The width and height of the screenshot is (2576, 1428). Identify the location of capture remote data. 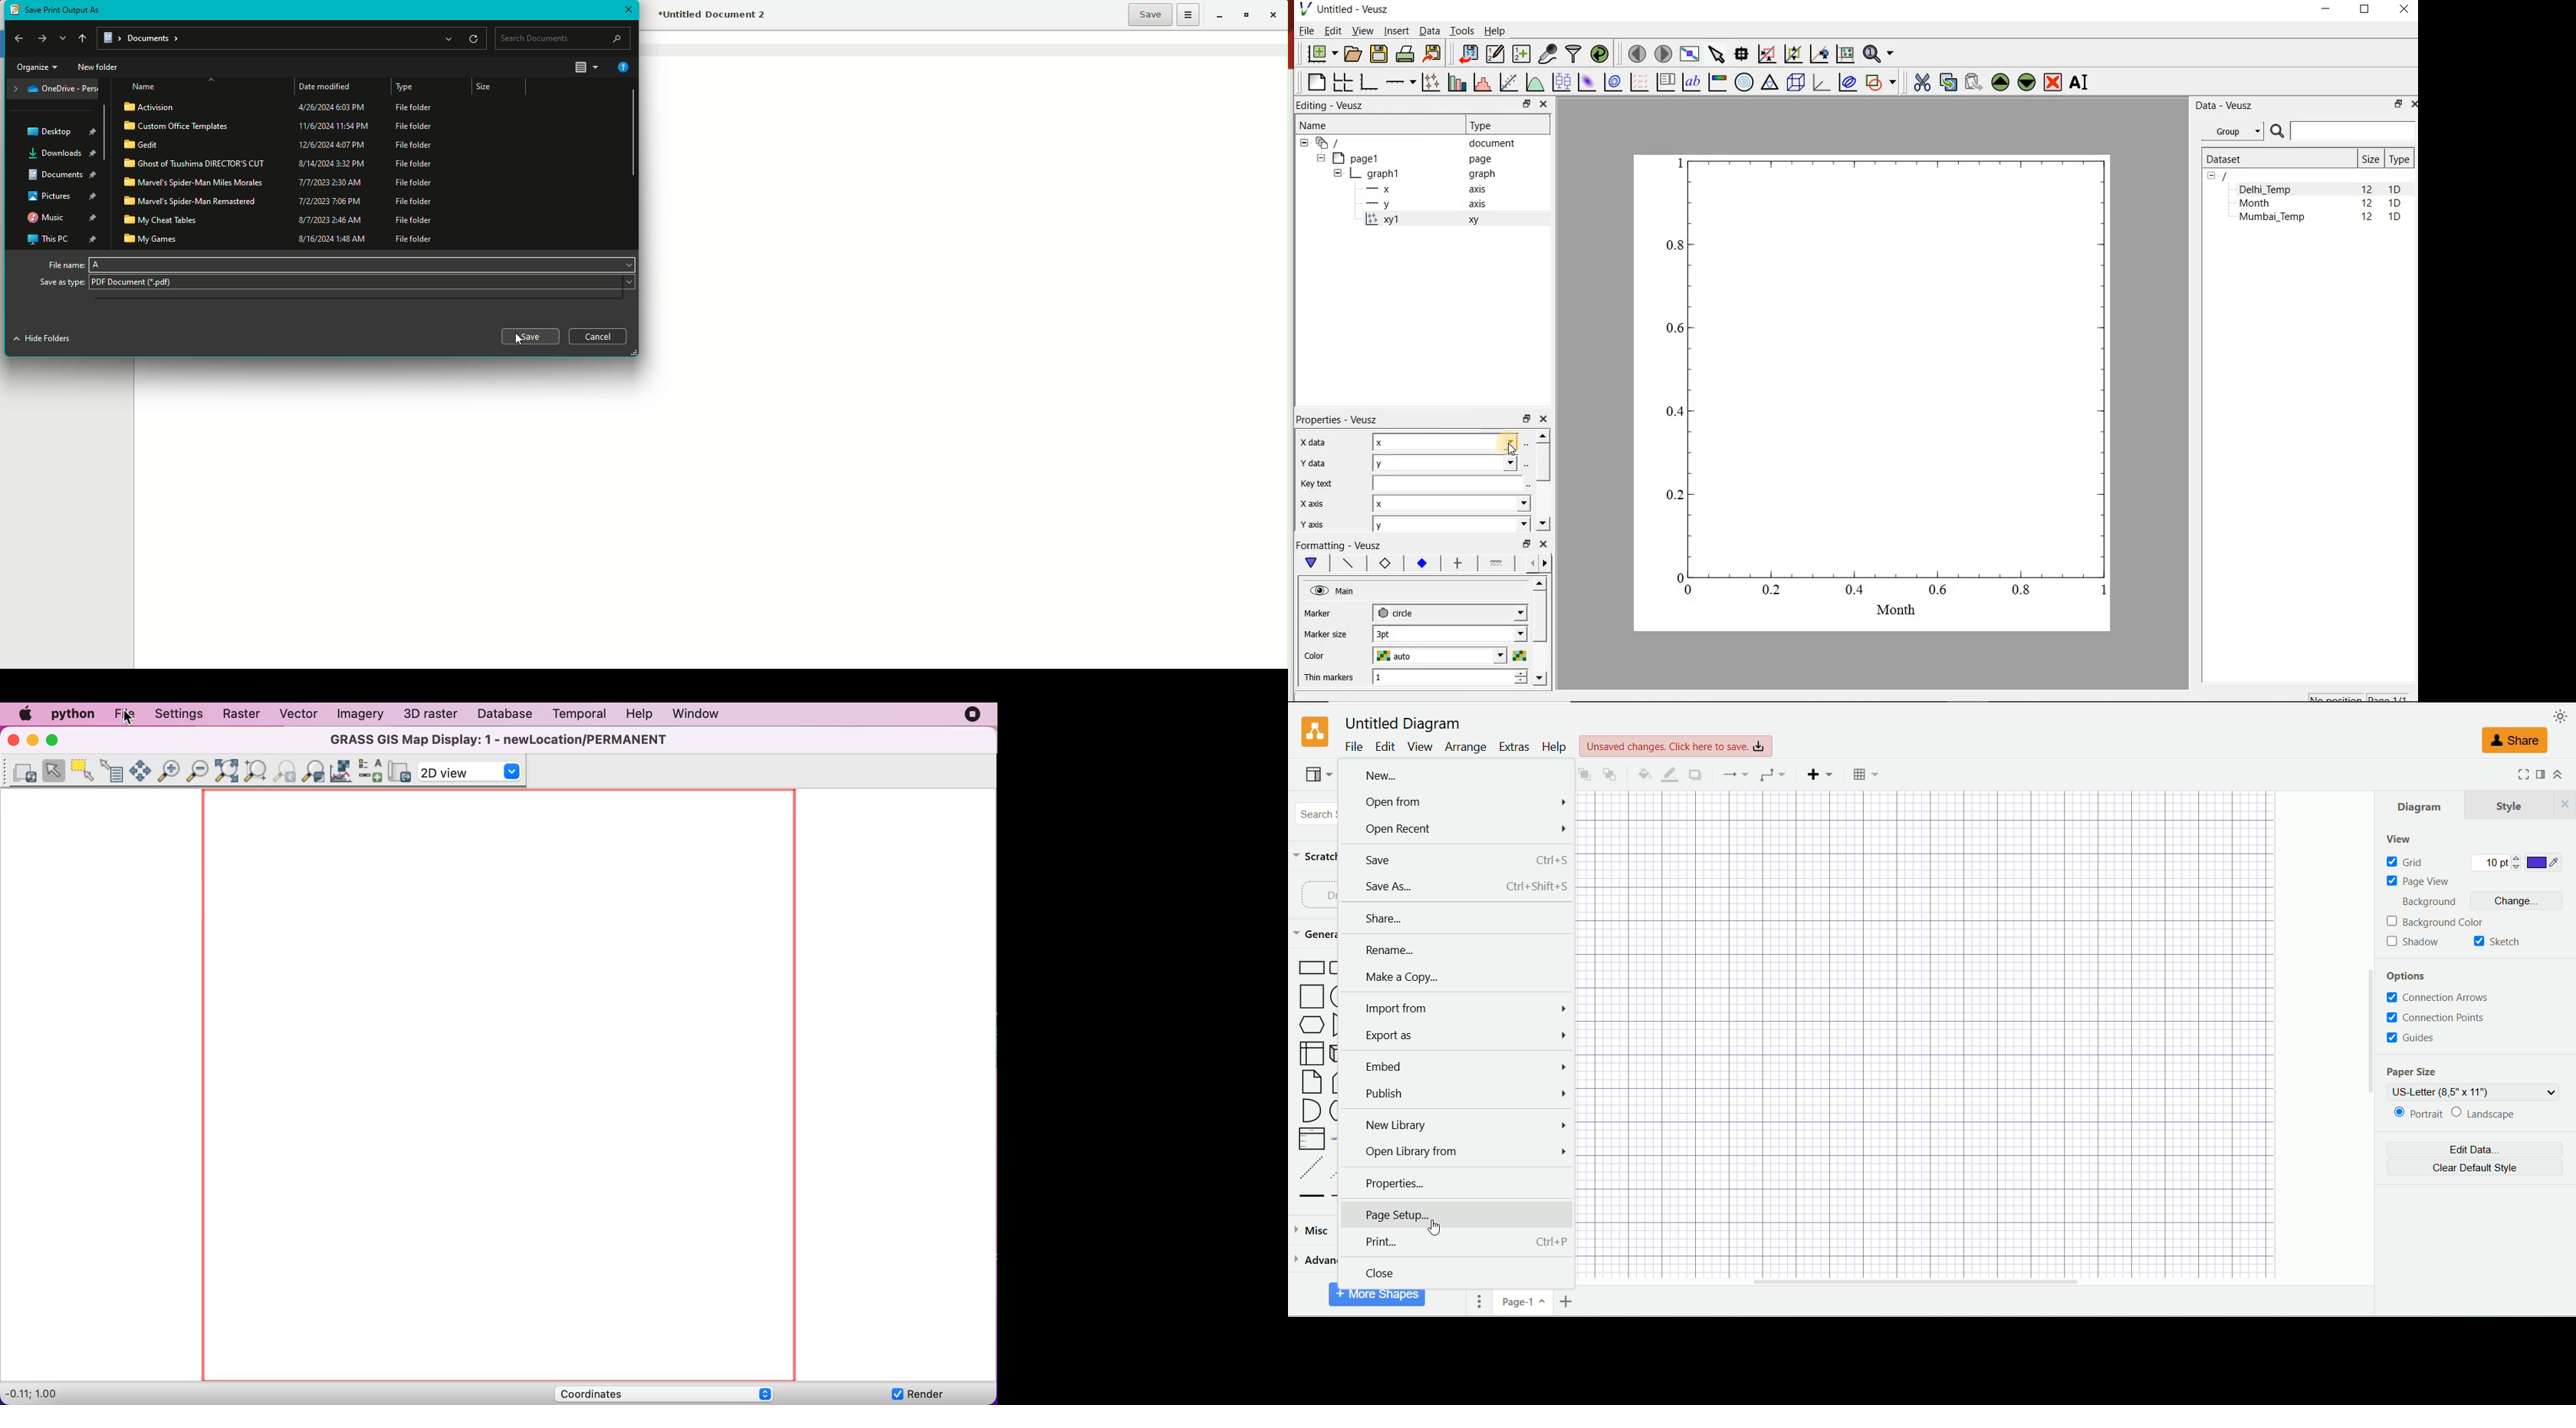
(1548, 54).